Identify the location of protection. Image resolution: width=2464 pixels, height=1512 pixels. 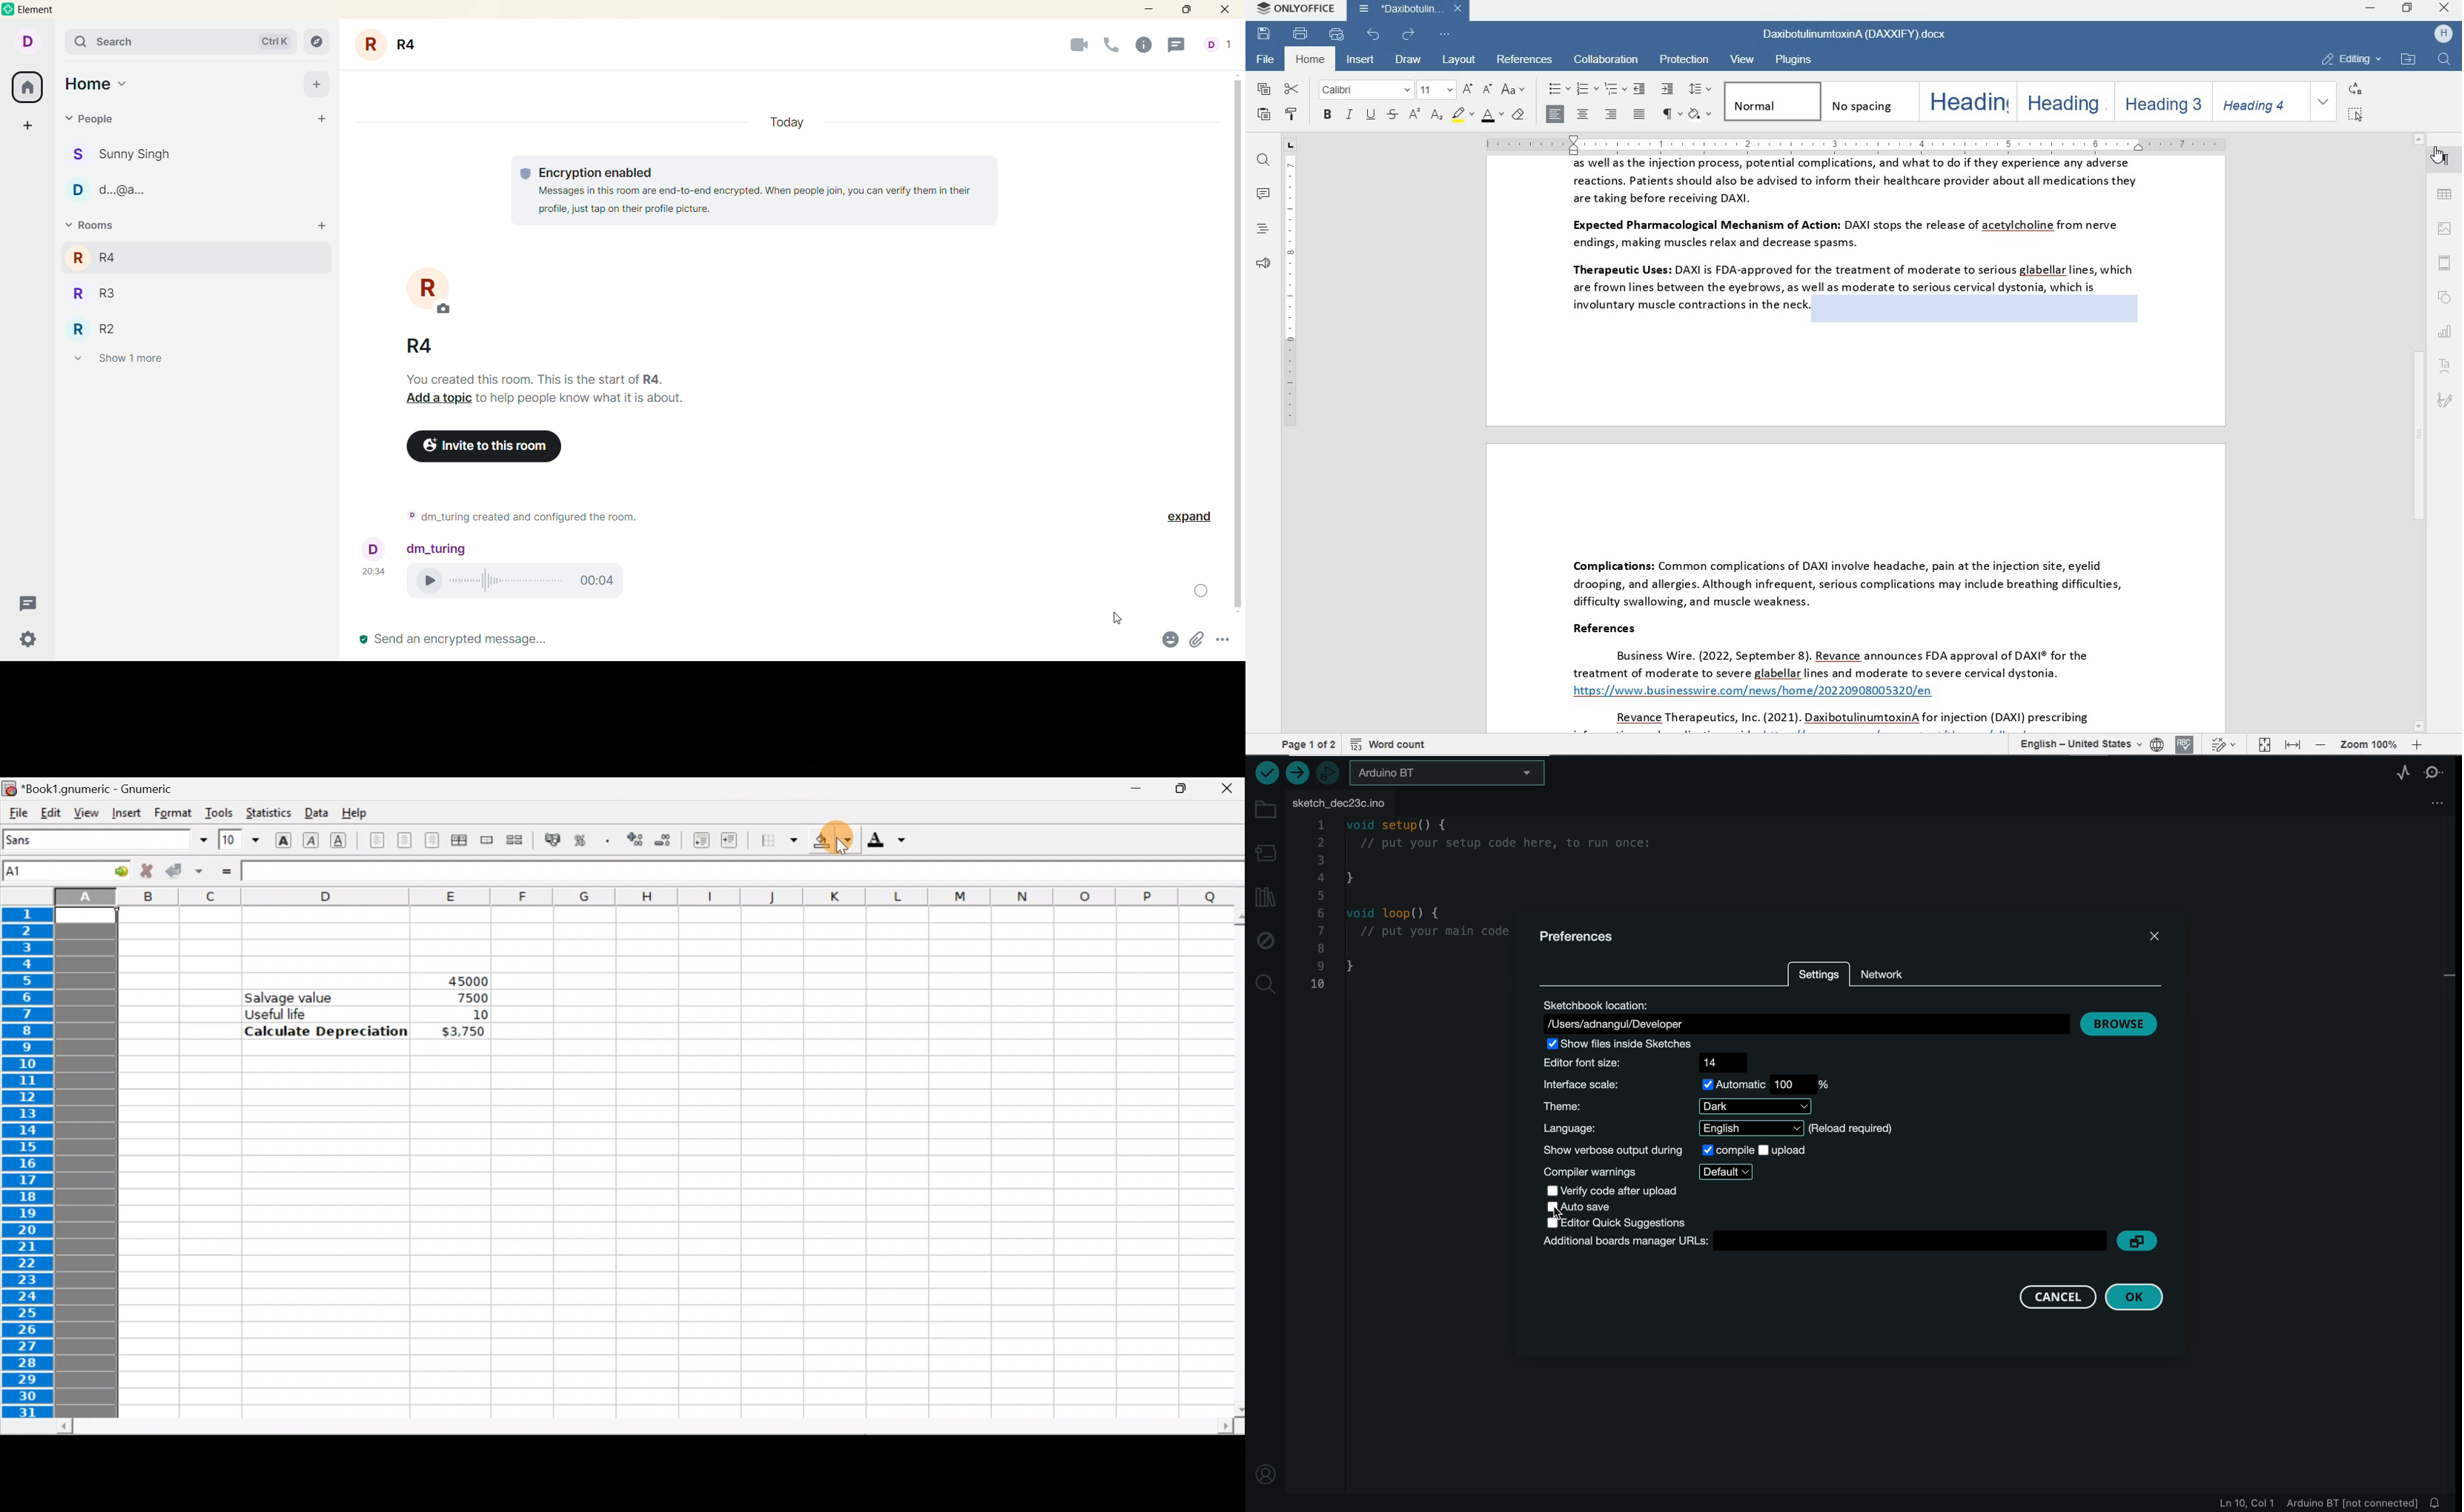
(1684, 59).